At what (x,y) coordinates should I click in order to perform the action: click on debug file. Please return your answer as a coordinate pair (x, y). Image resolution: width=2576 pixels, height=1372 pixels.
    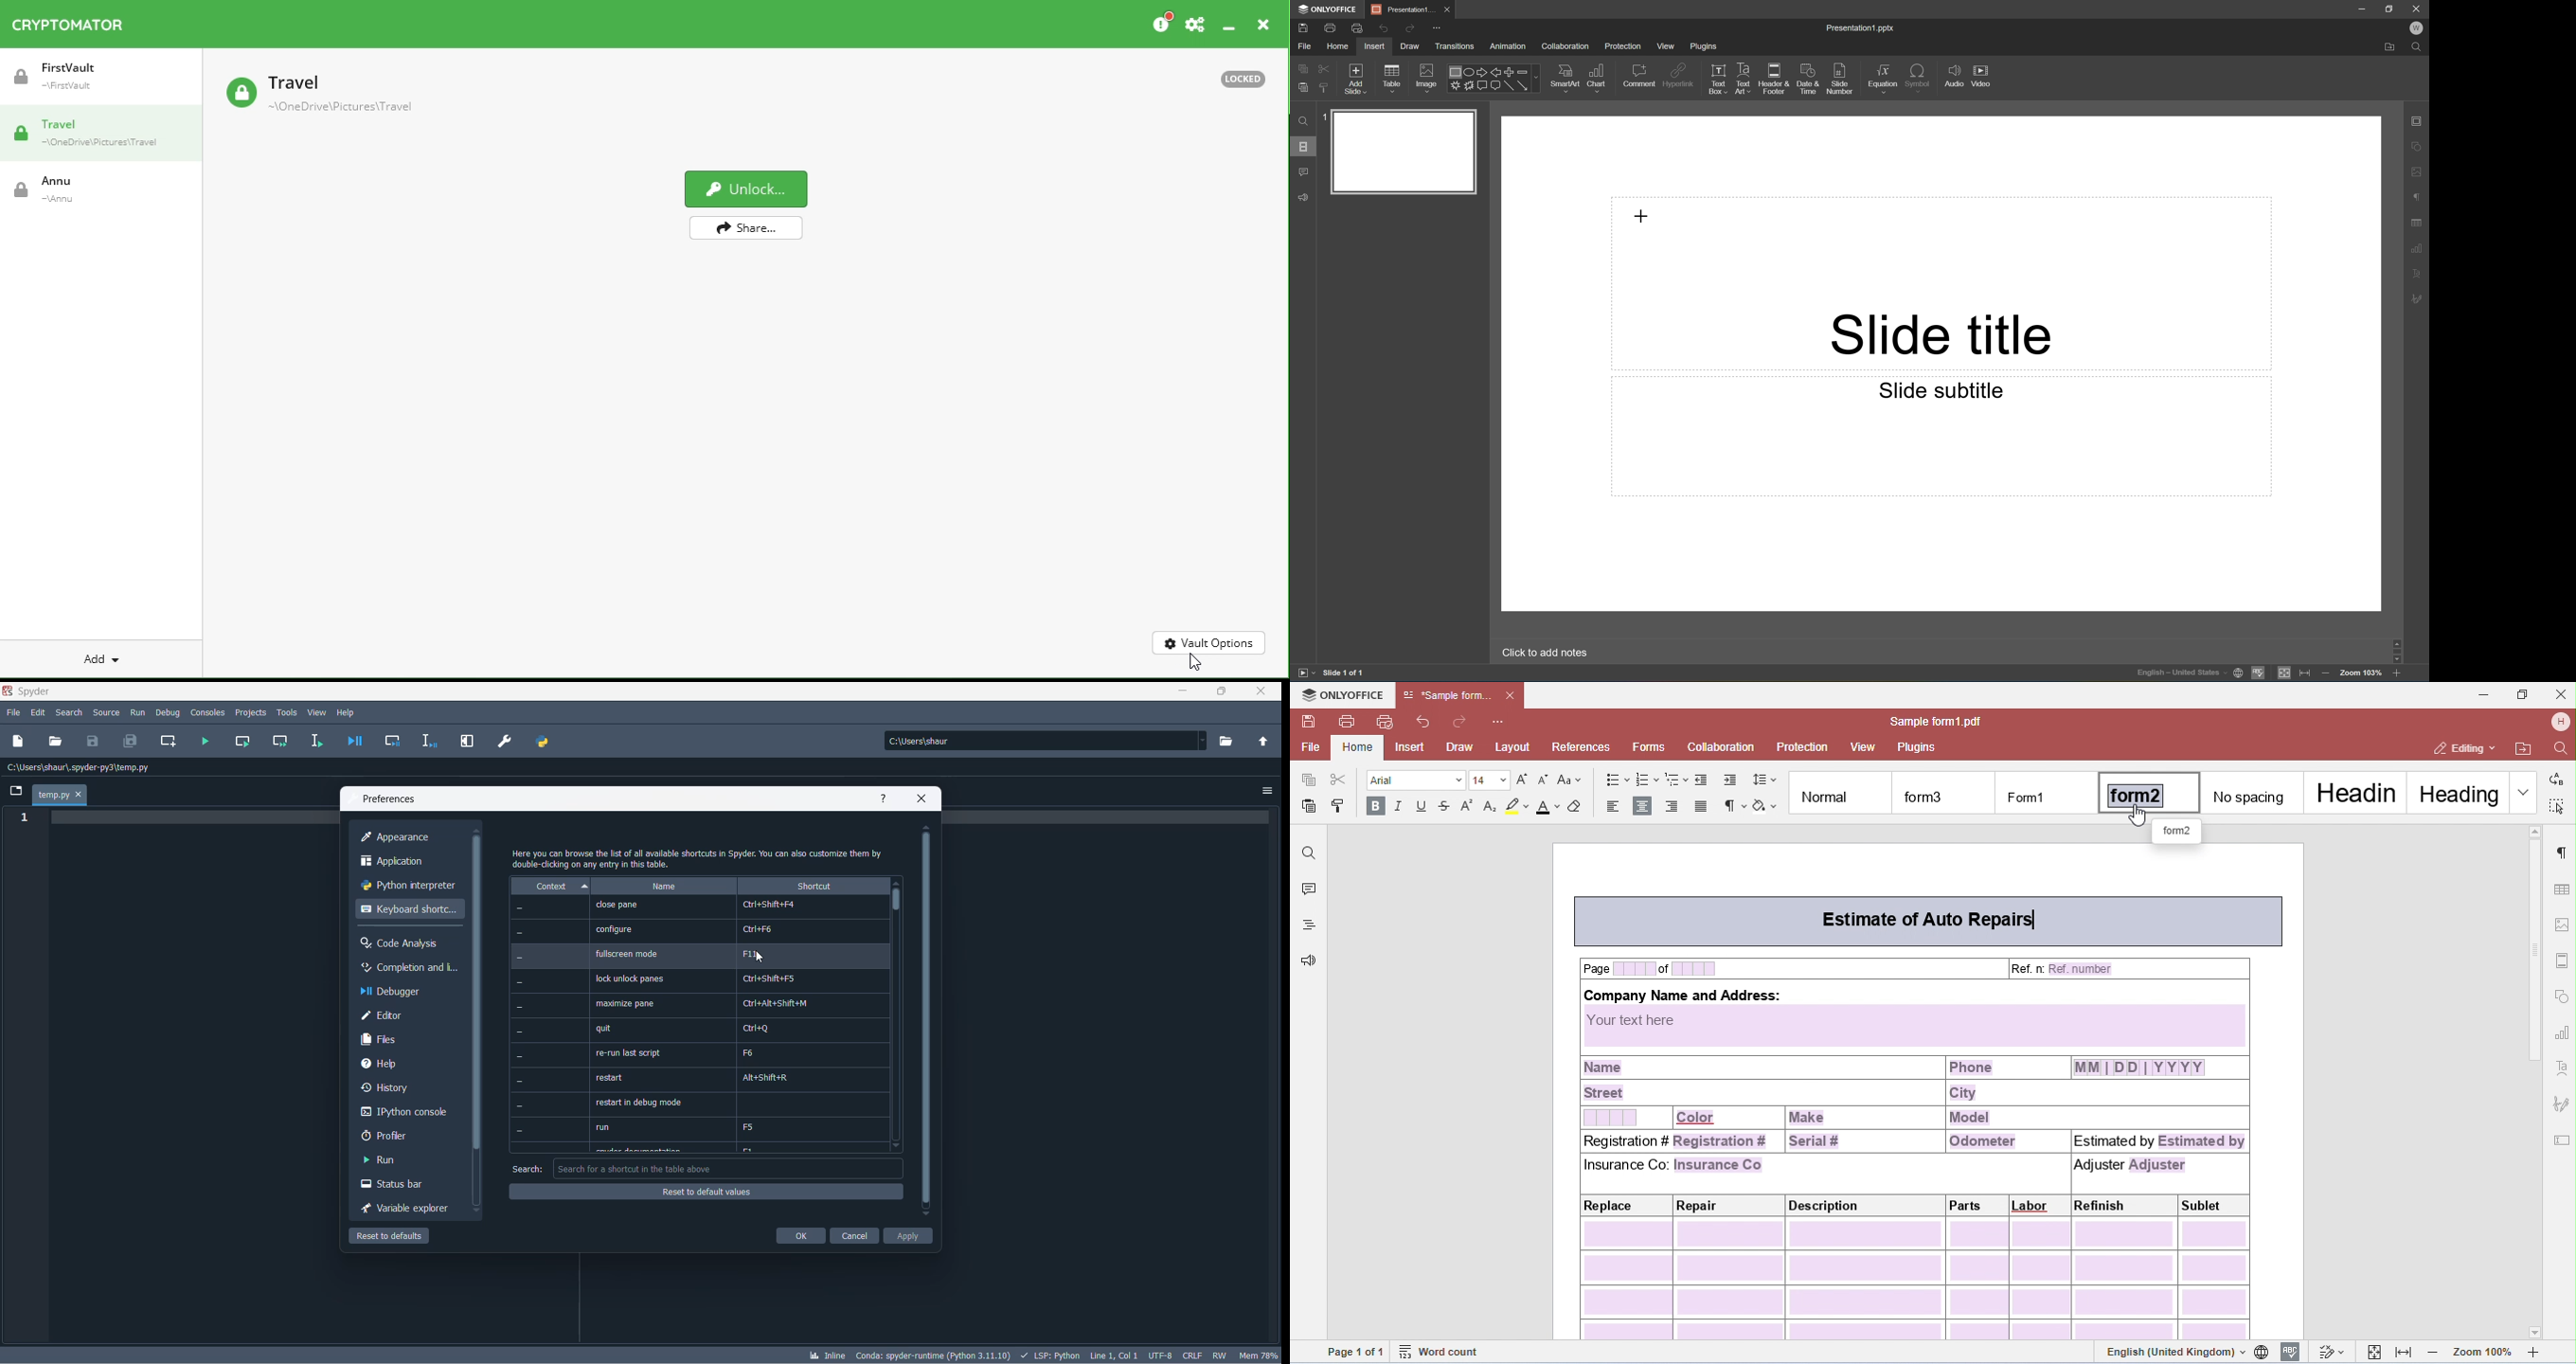
    Looking at the image, I should click on (352, 742).